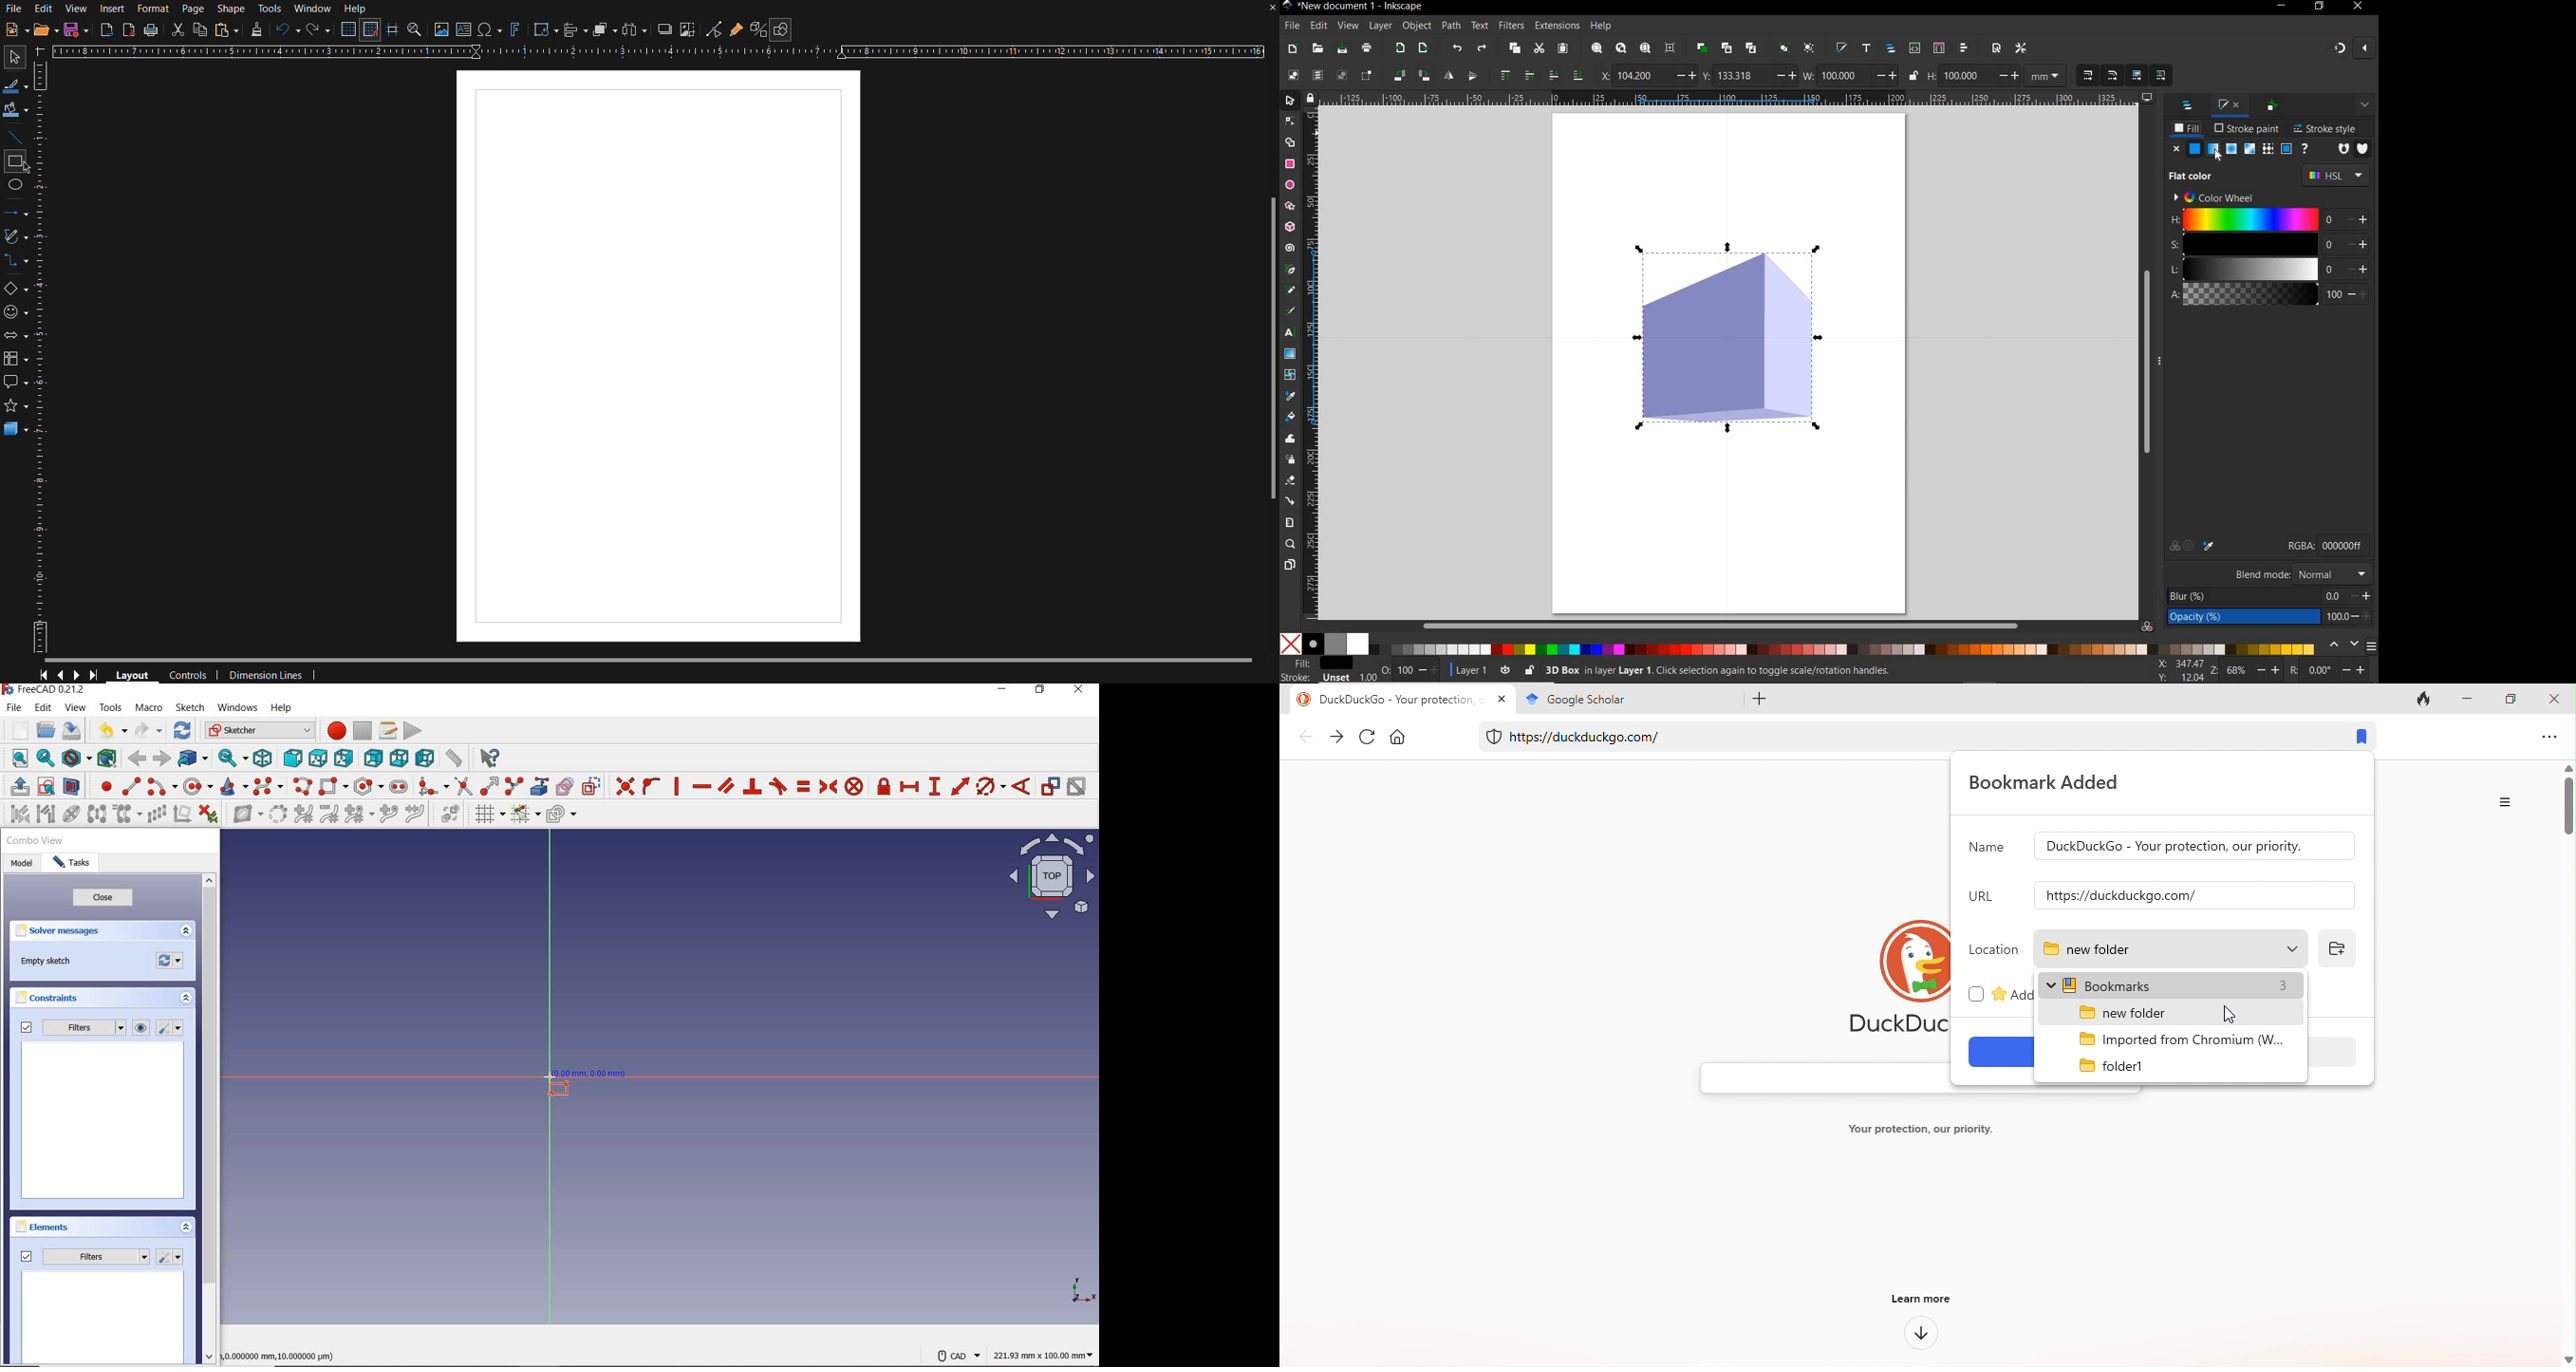 This screenshot has height=1372, width=2576. What do you see at coordinates (781, 29) in the screenshot?
I see `Show Draw Functions` at bounding box center [781, 29].